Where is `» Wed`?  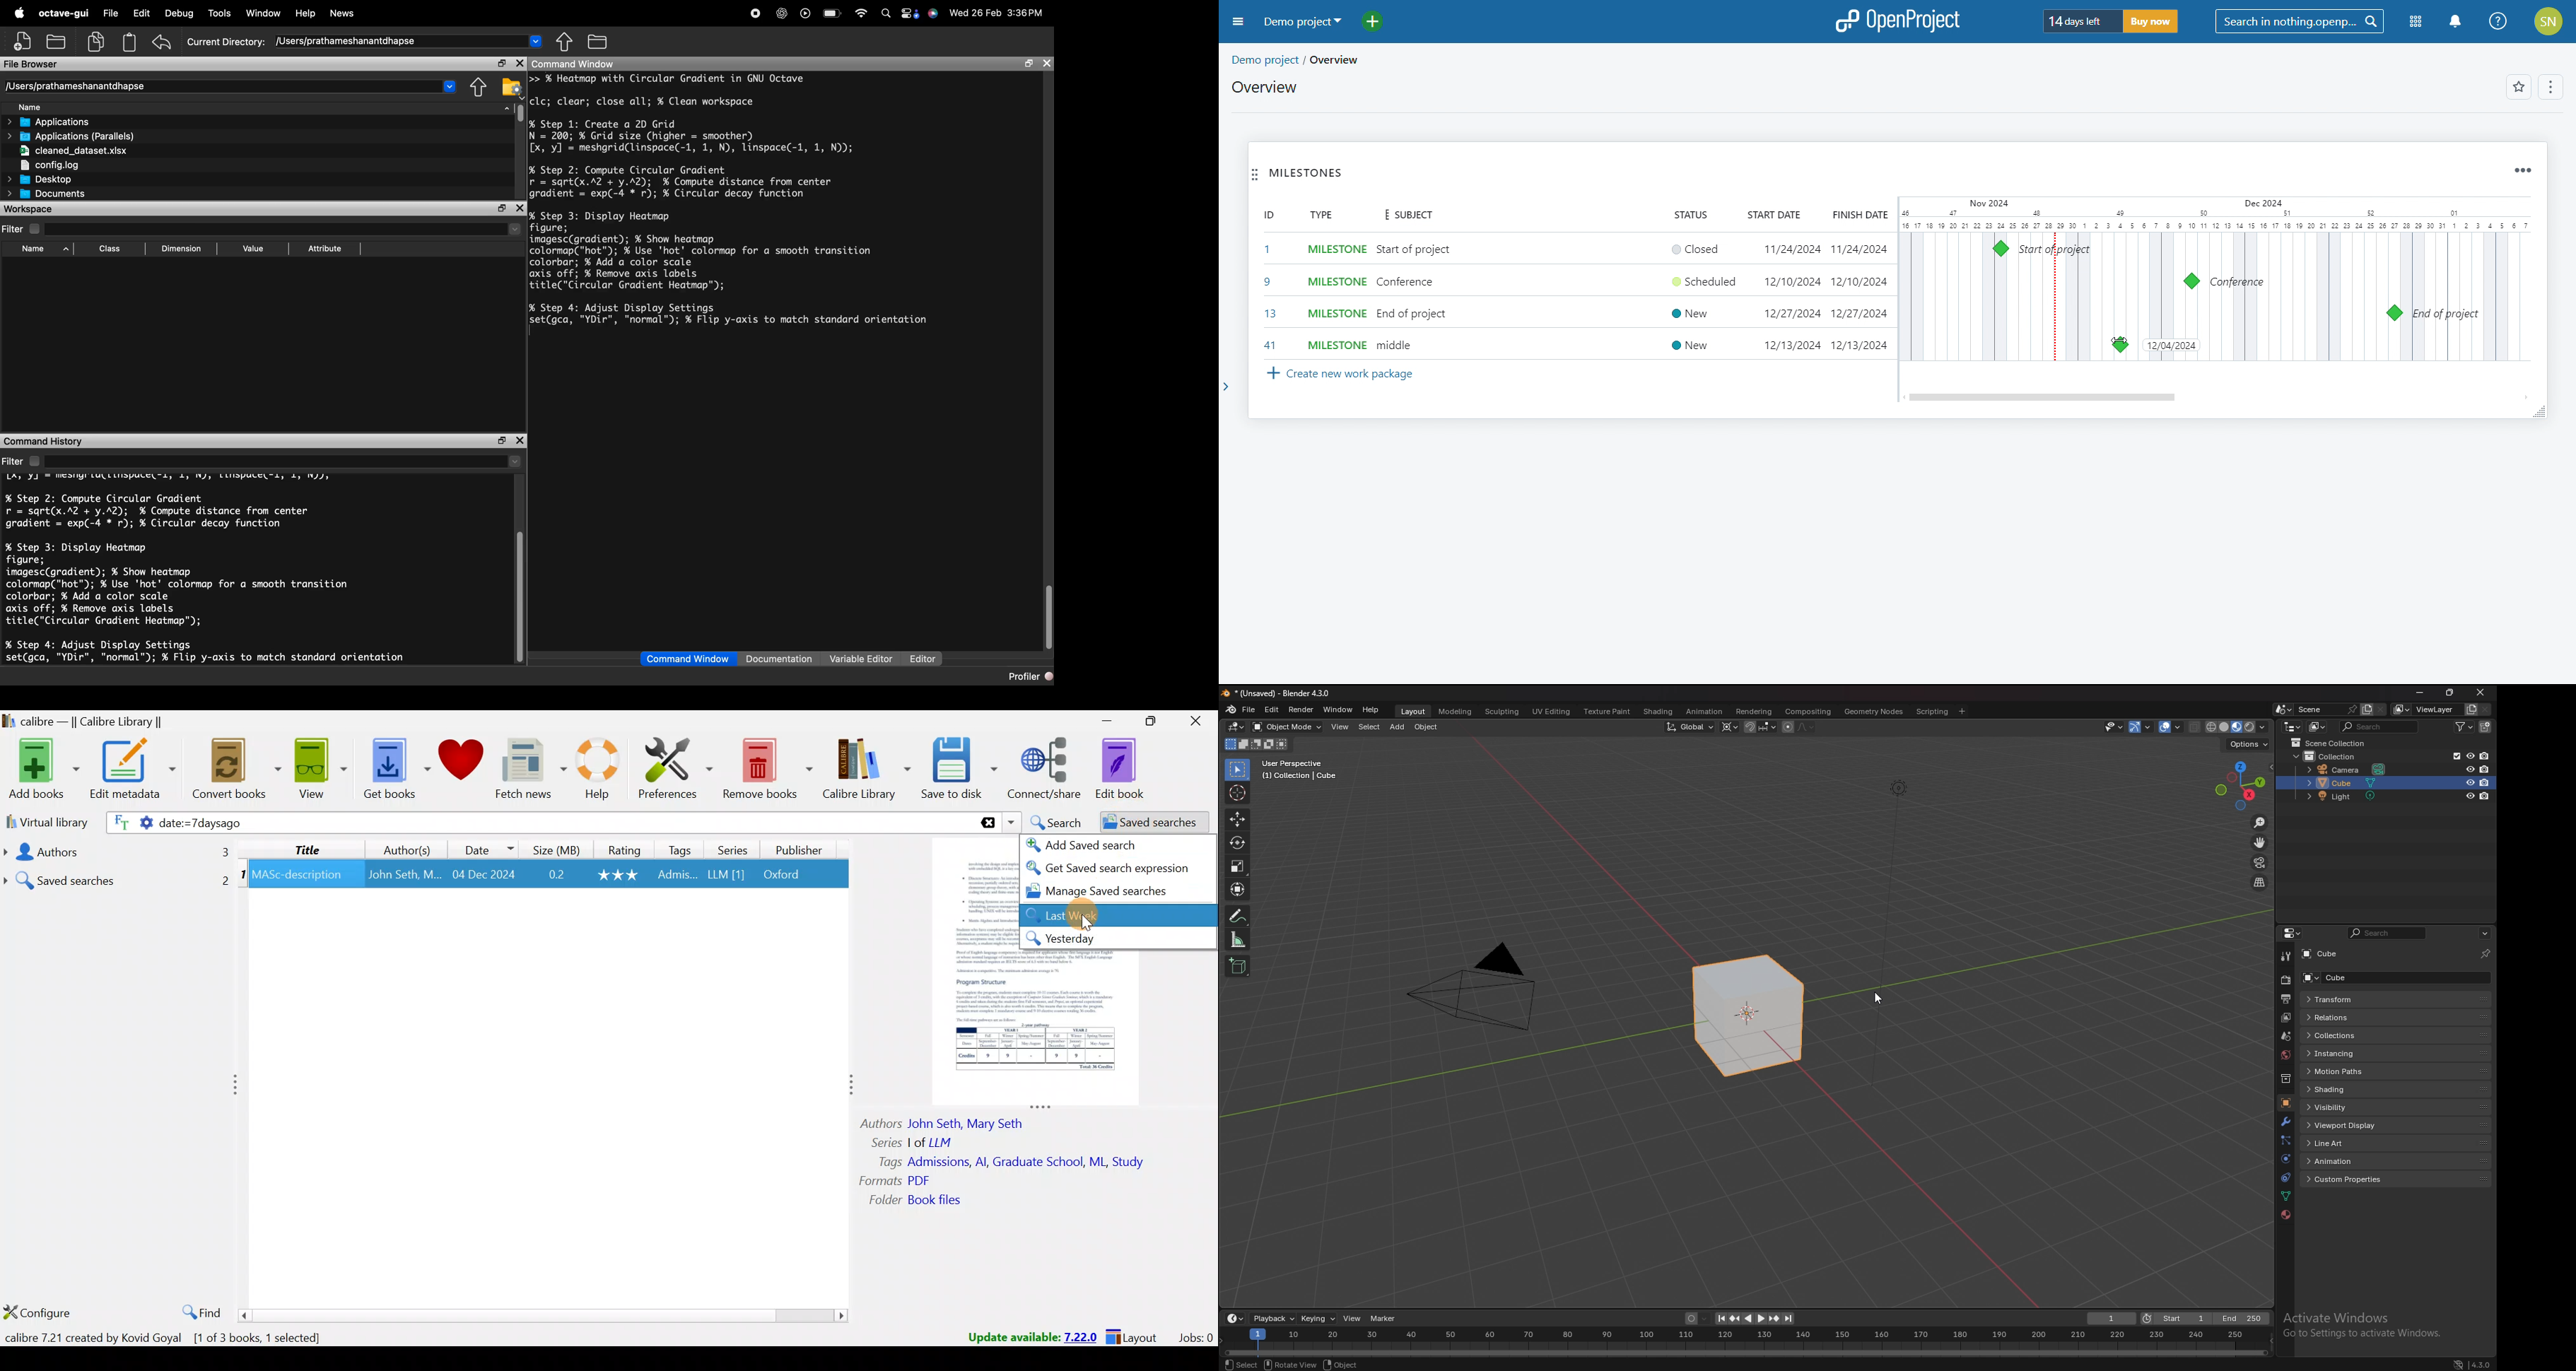 » Wed is located at coordinates (958, 13).